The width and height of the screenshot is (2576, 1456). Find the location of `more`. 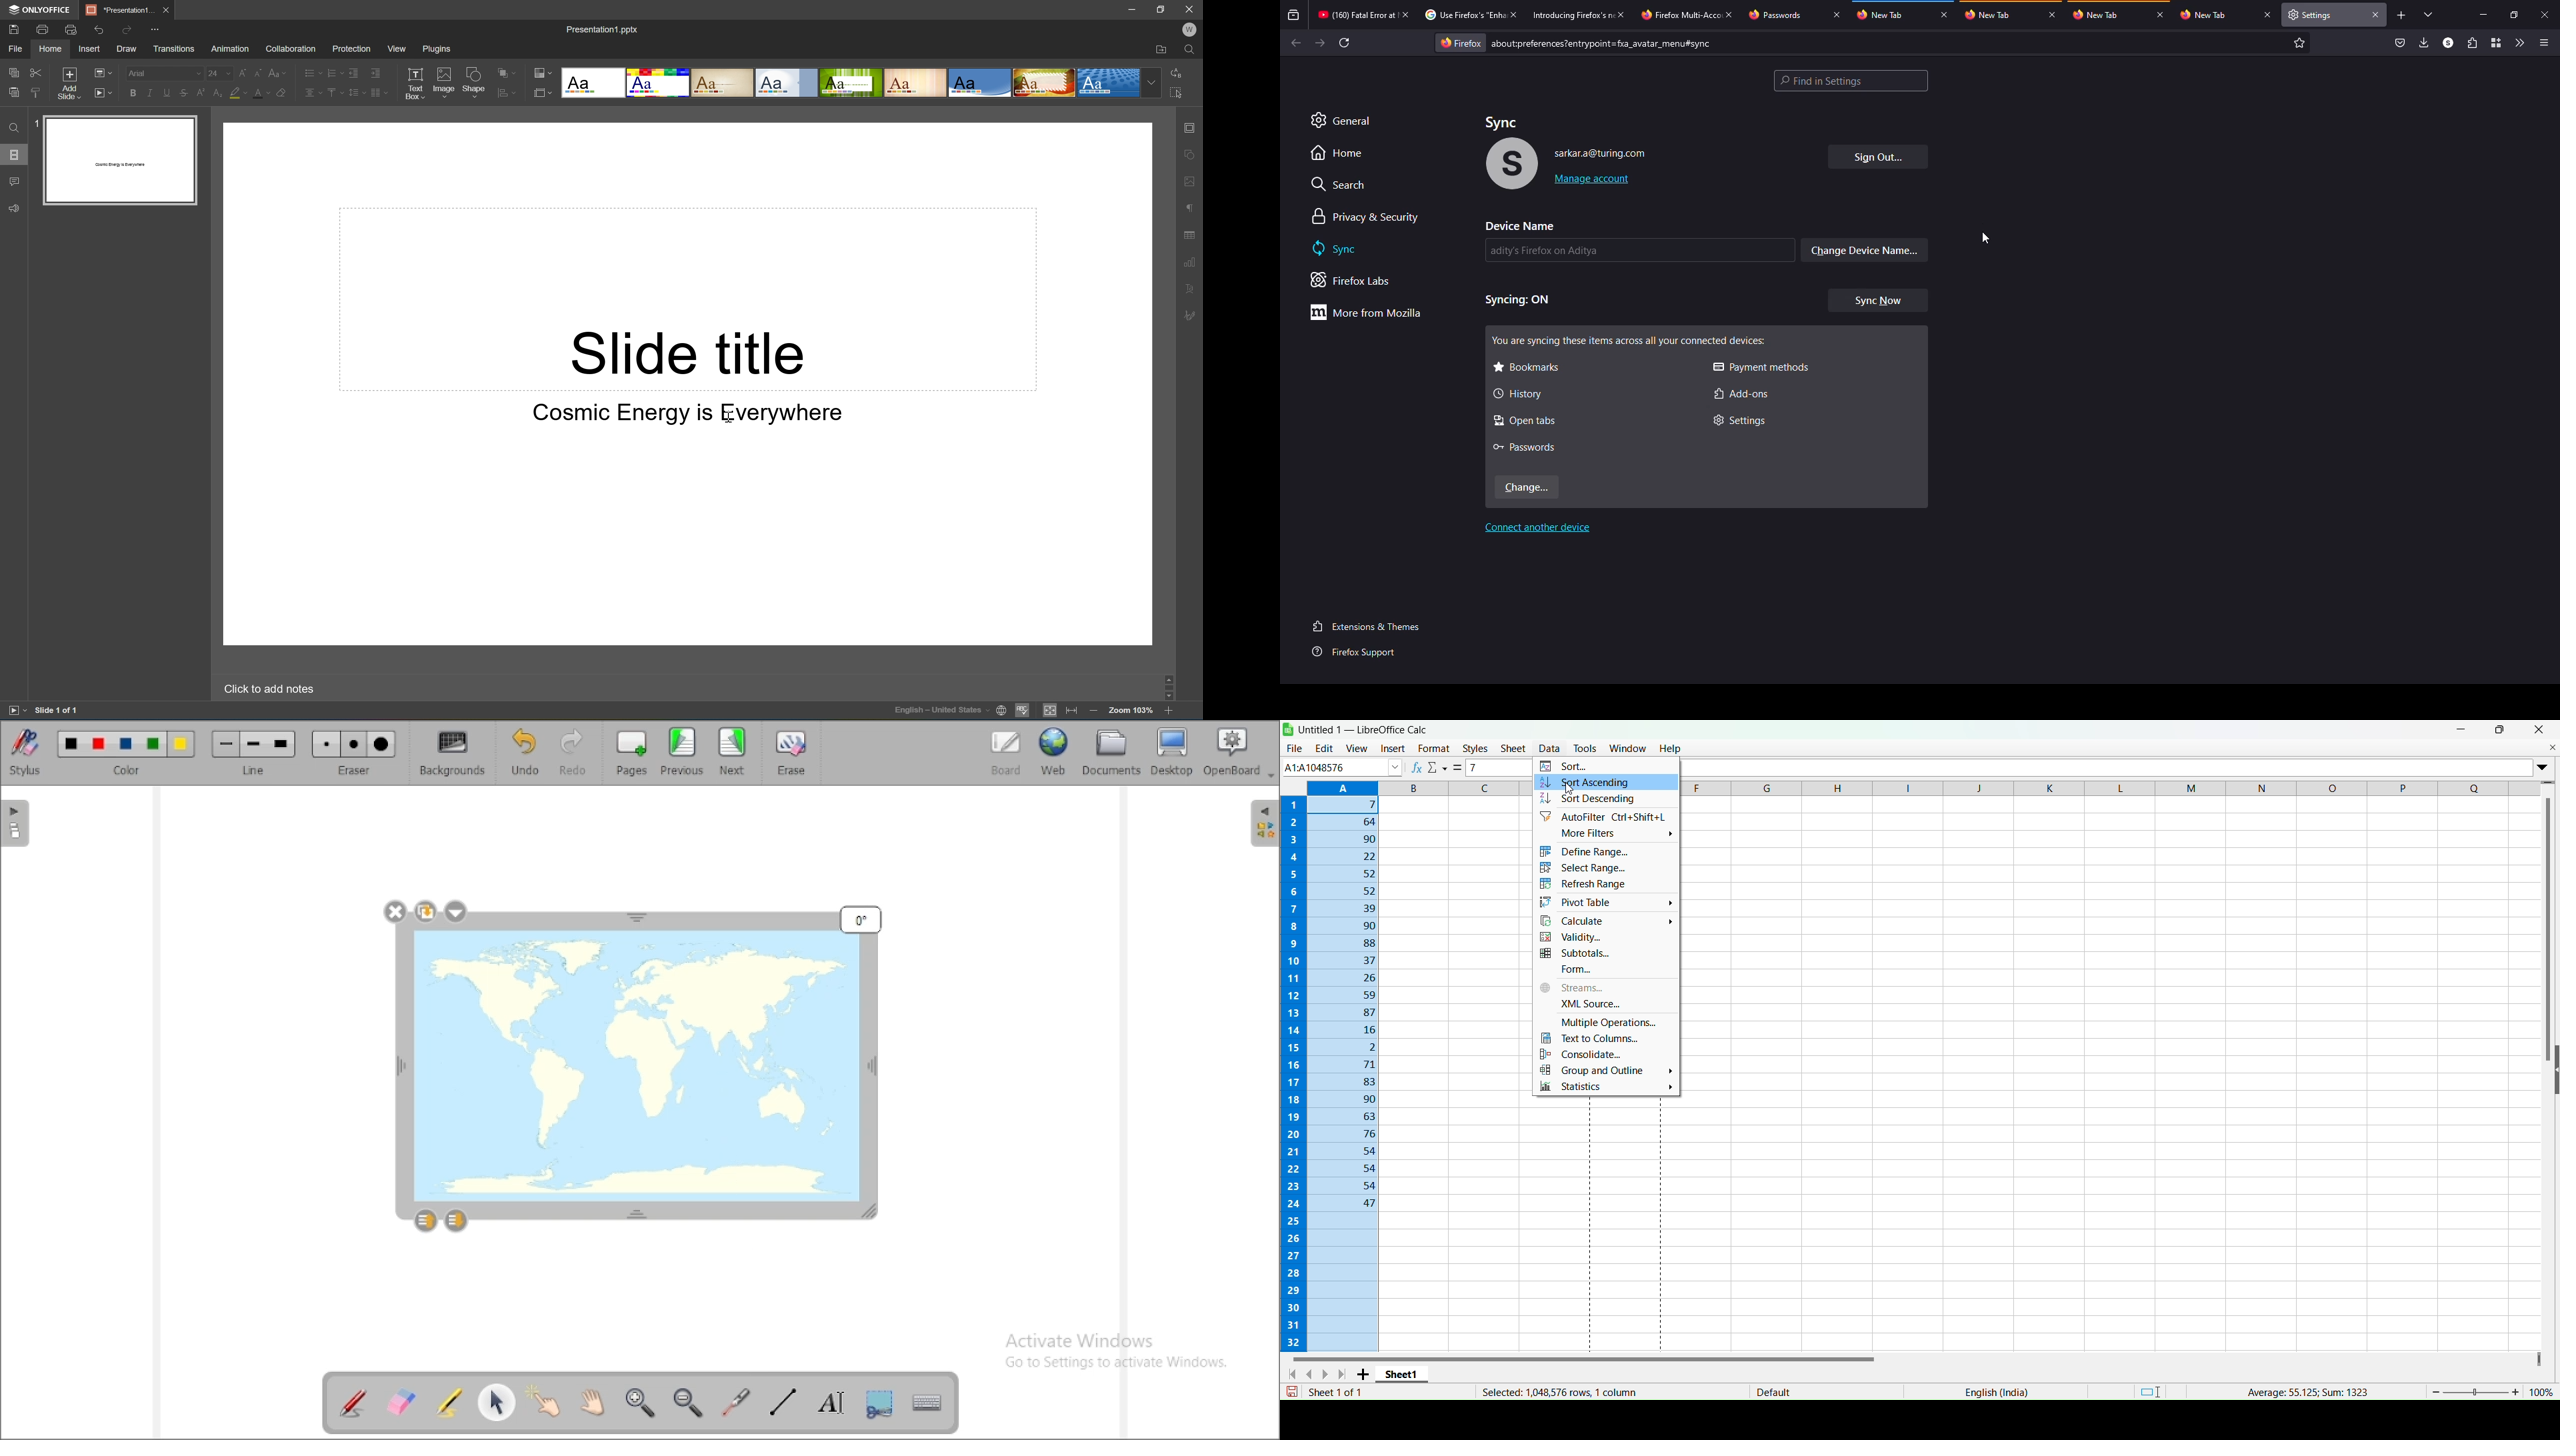

more is located at coordinates (1373, 309).